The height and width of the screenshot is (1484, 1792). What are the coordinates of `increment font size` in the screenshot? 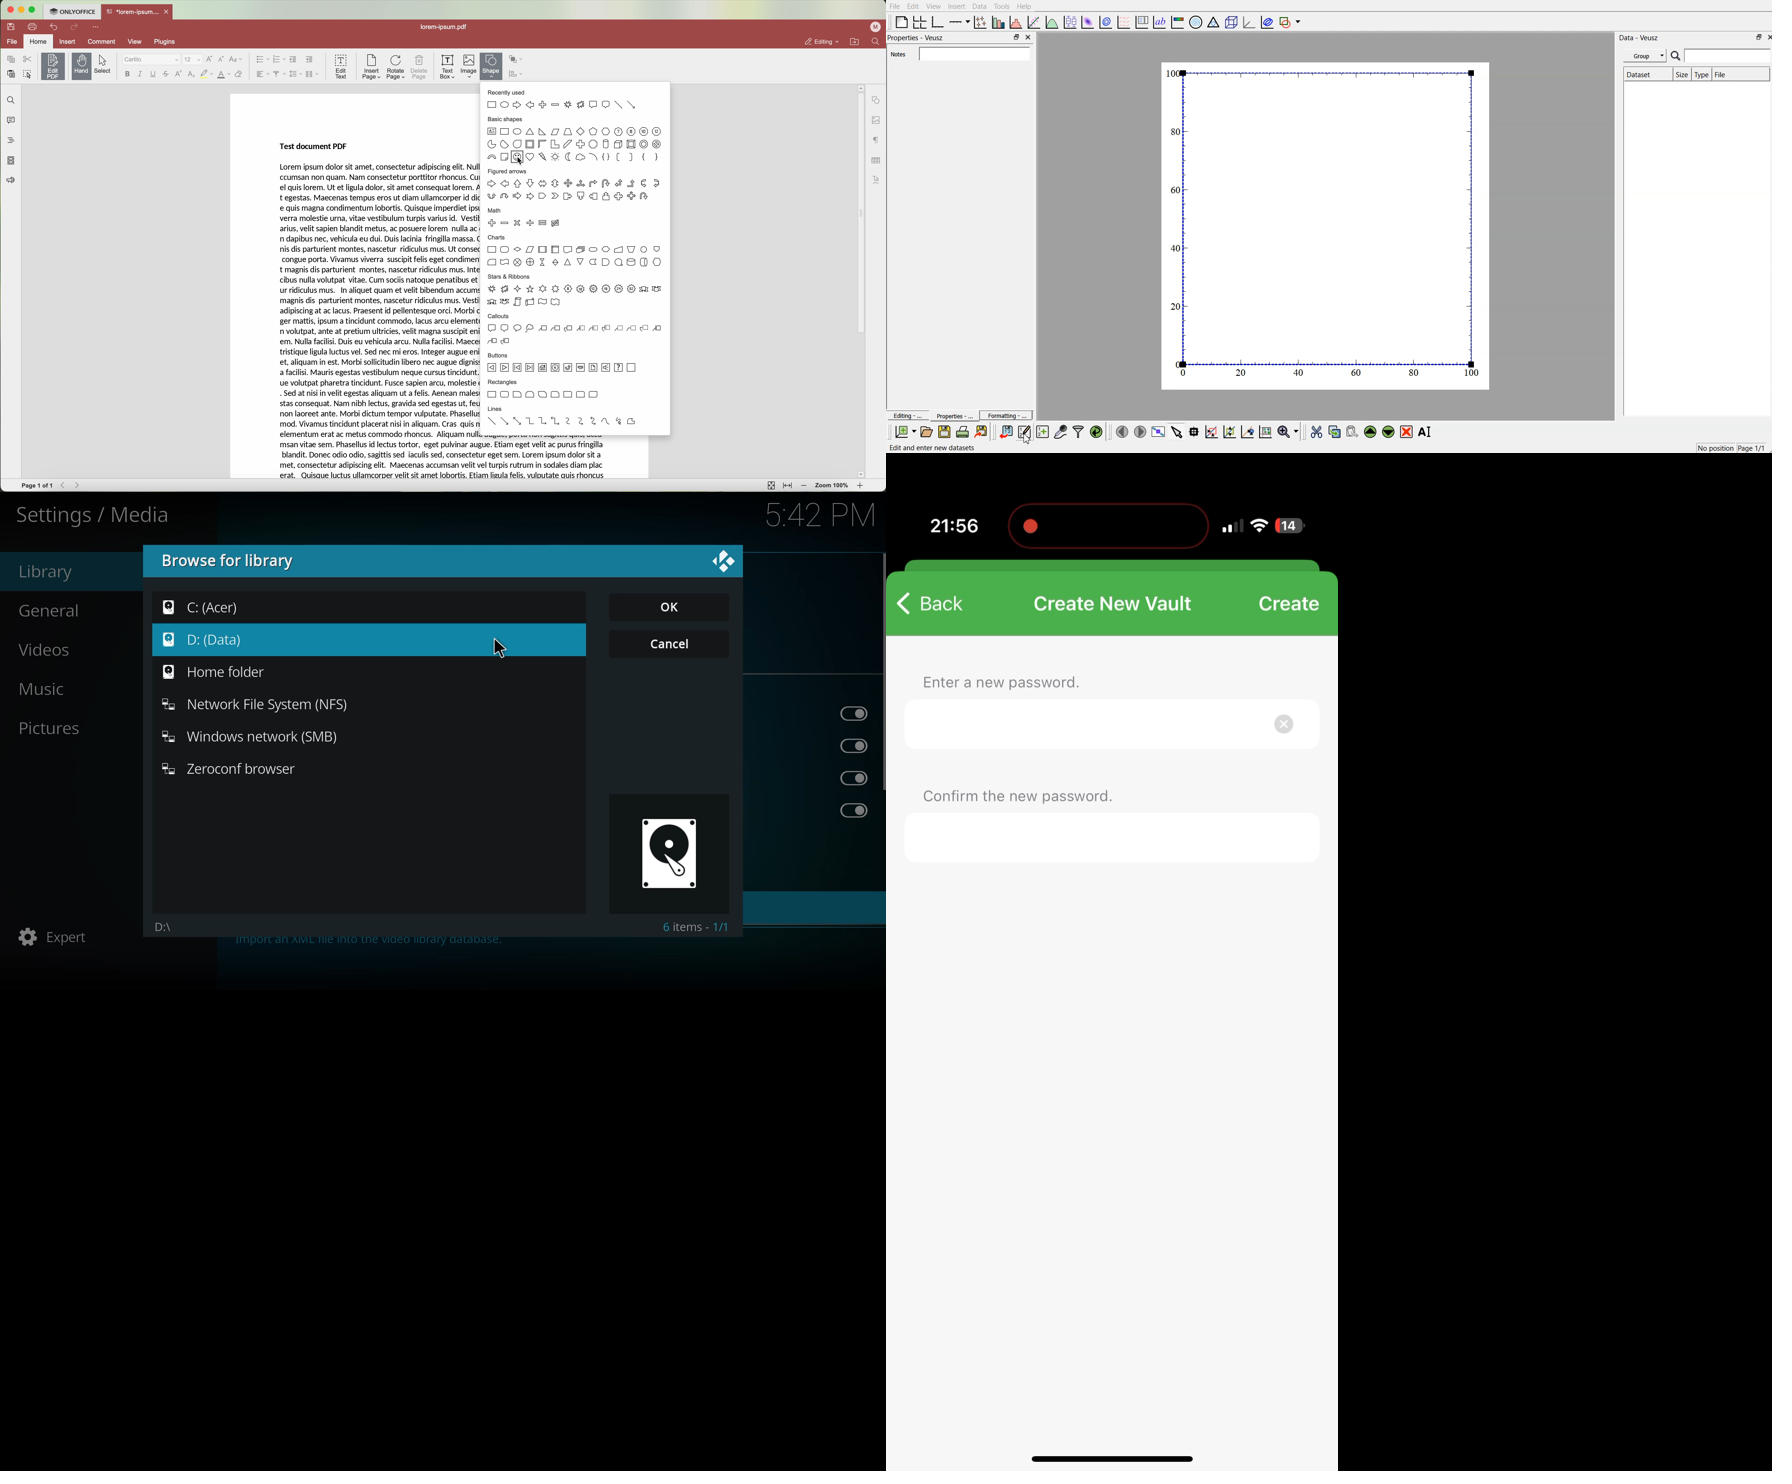 It's located at (211, 58).